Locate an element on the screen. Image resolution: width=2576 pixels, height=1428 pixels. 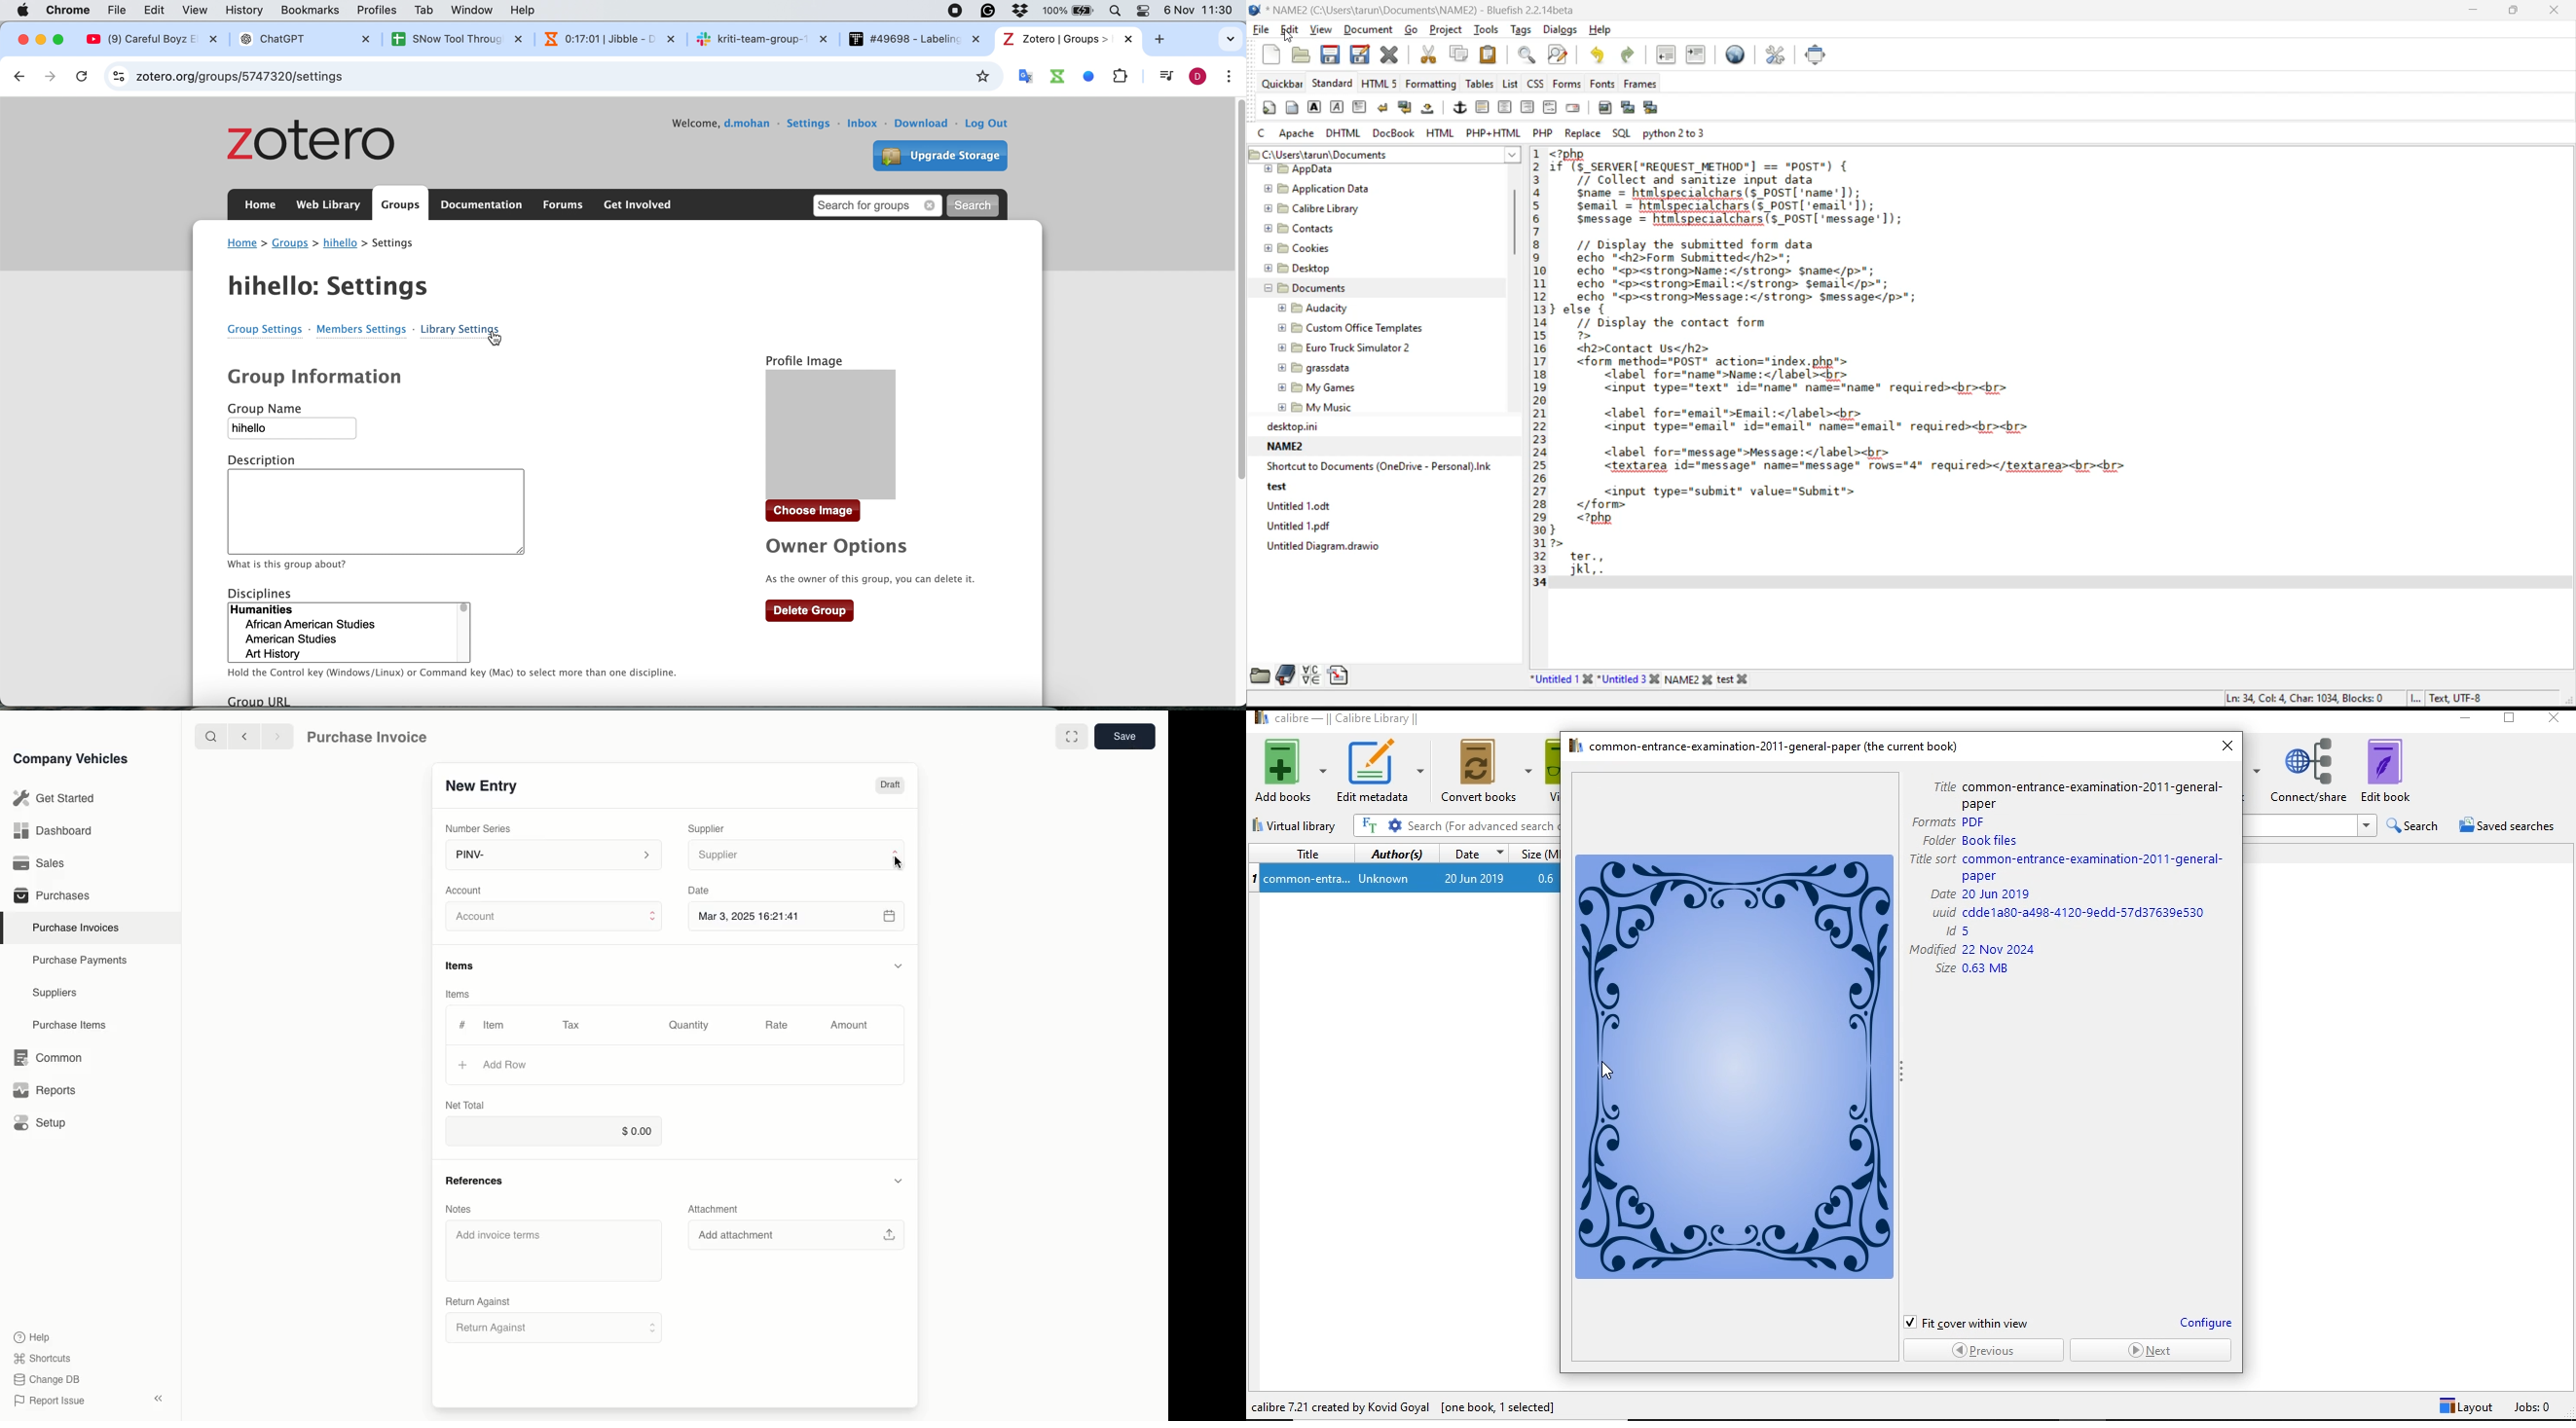
collapse is located at coordinates (899, 964).